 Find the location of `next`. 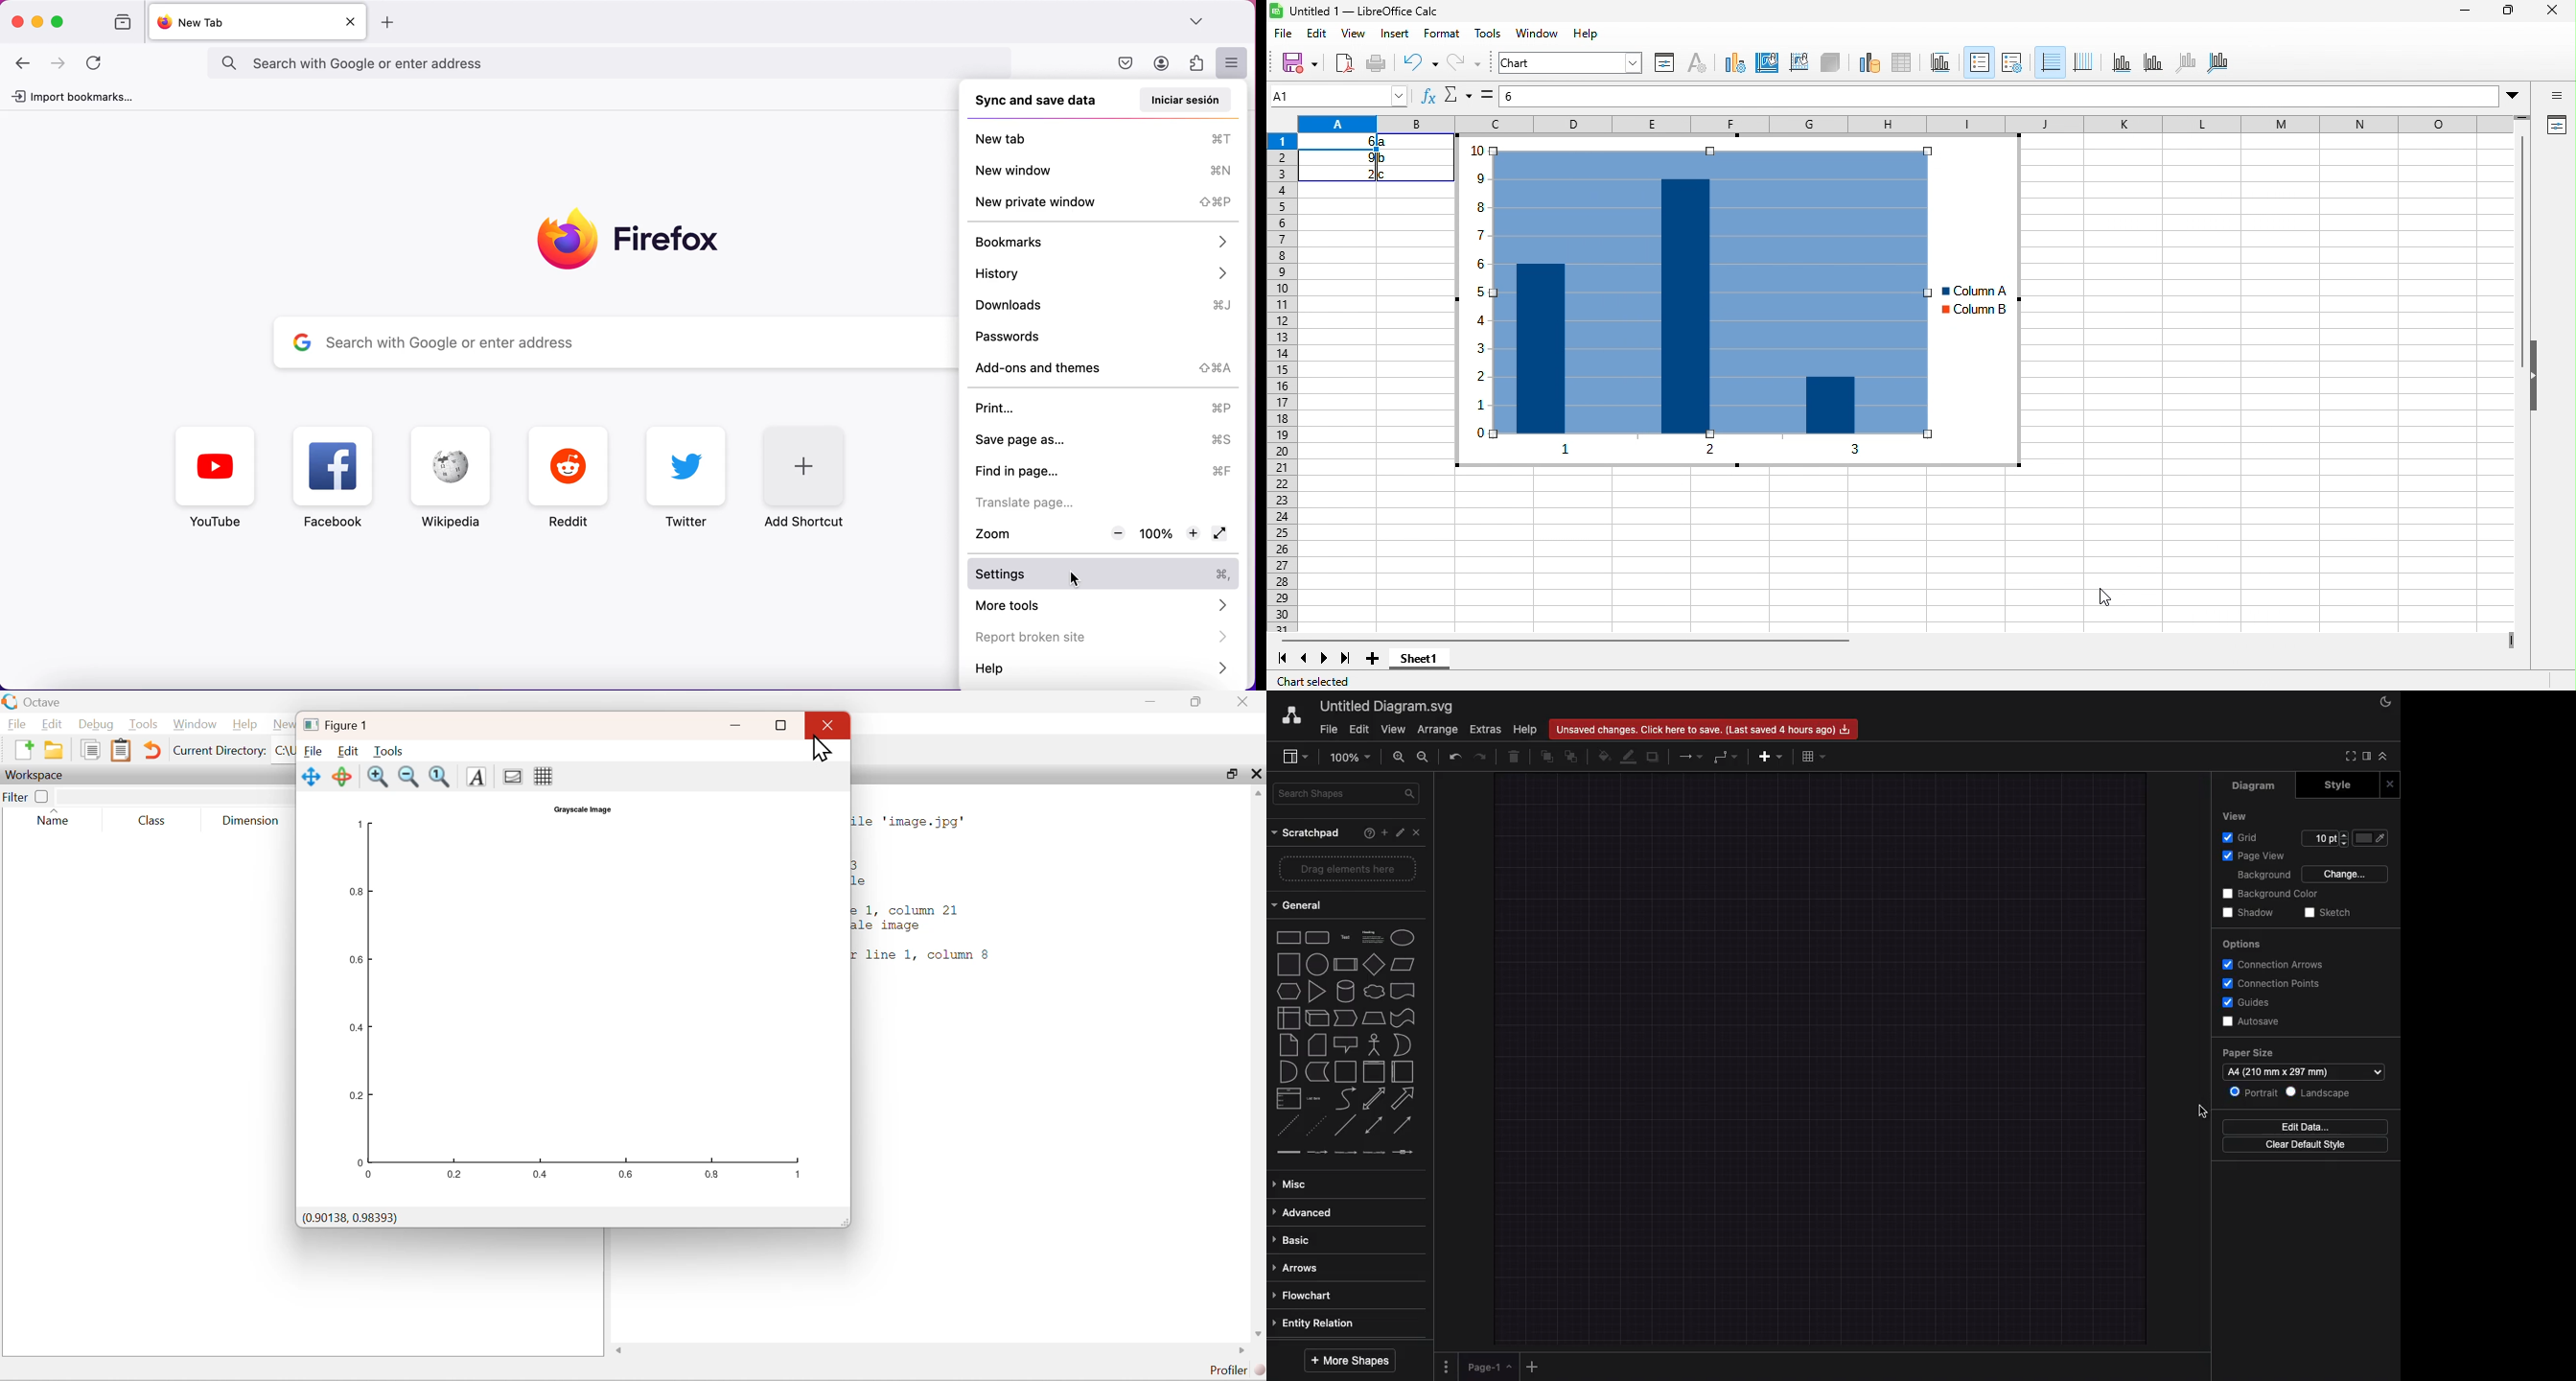

next is located at coordinates (1324, 661).